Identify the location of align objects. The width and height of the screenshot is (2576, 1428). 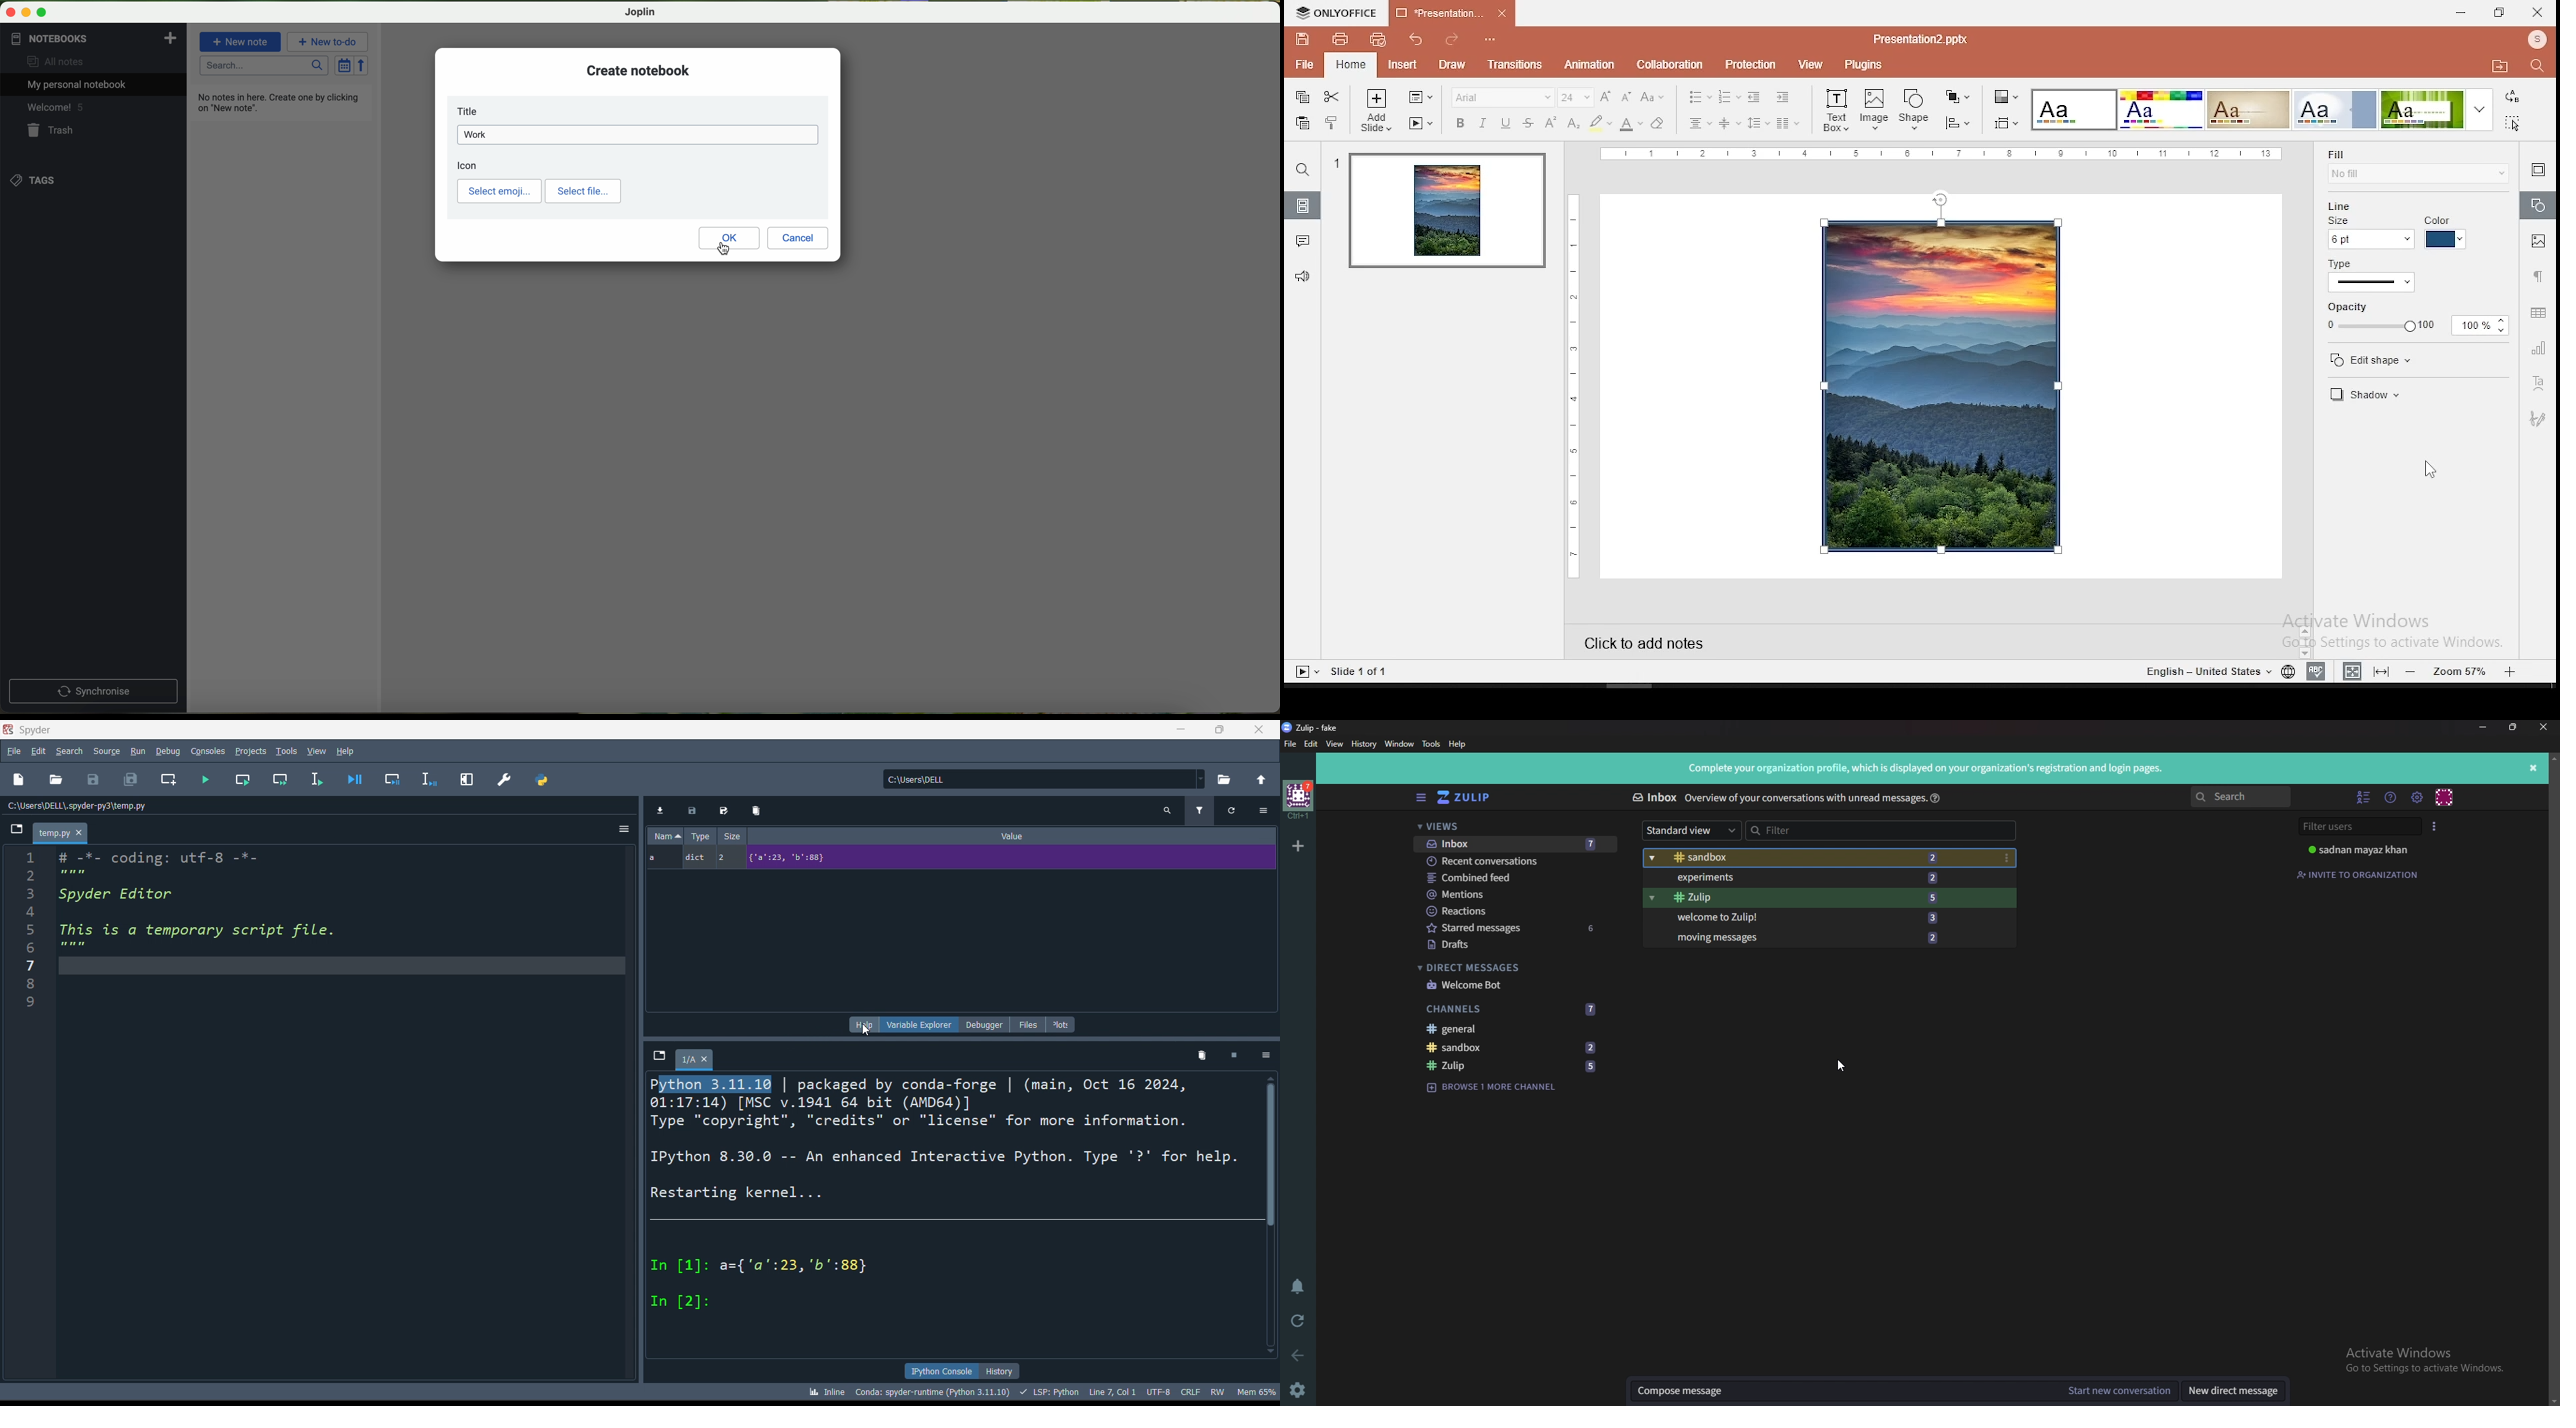
(2006, 123).